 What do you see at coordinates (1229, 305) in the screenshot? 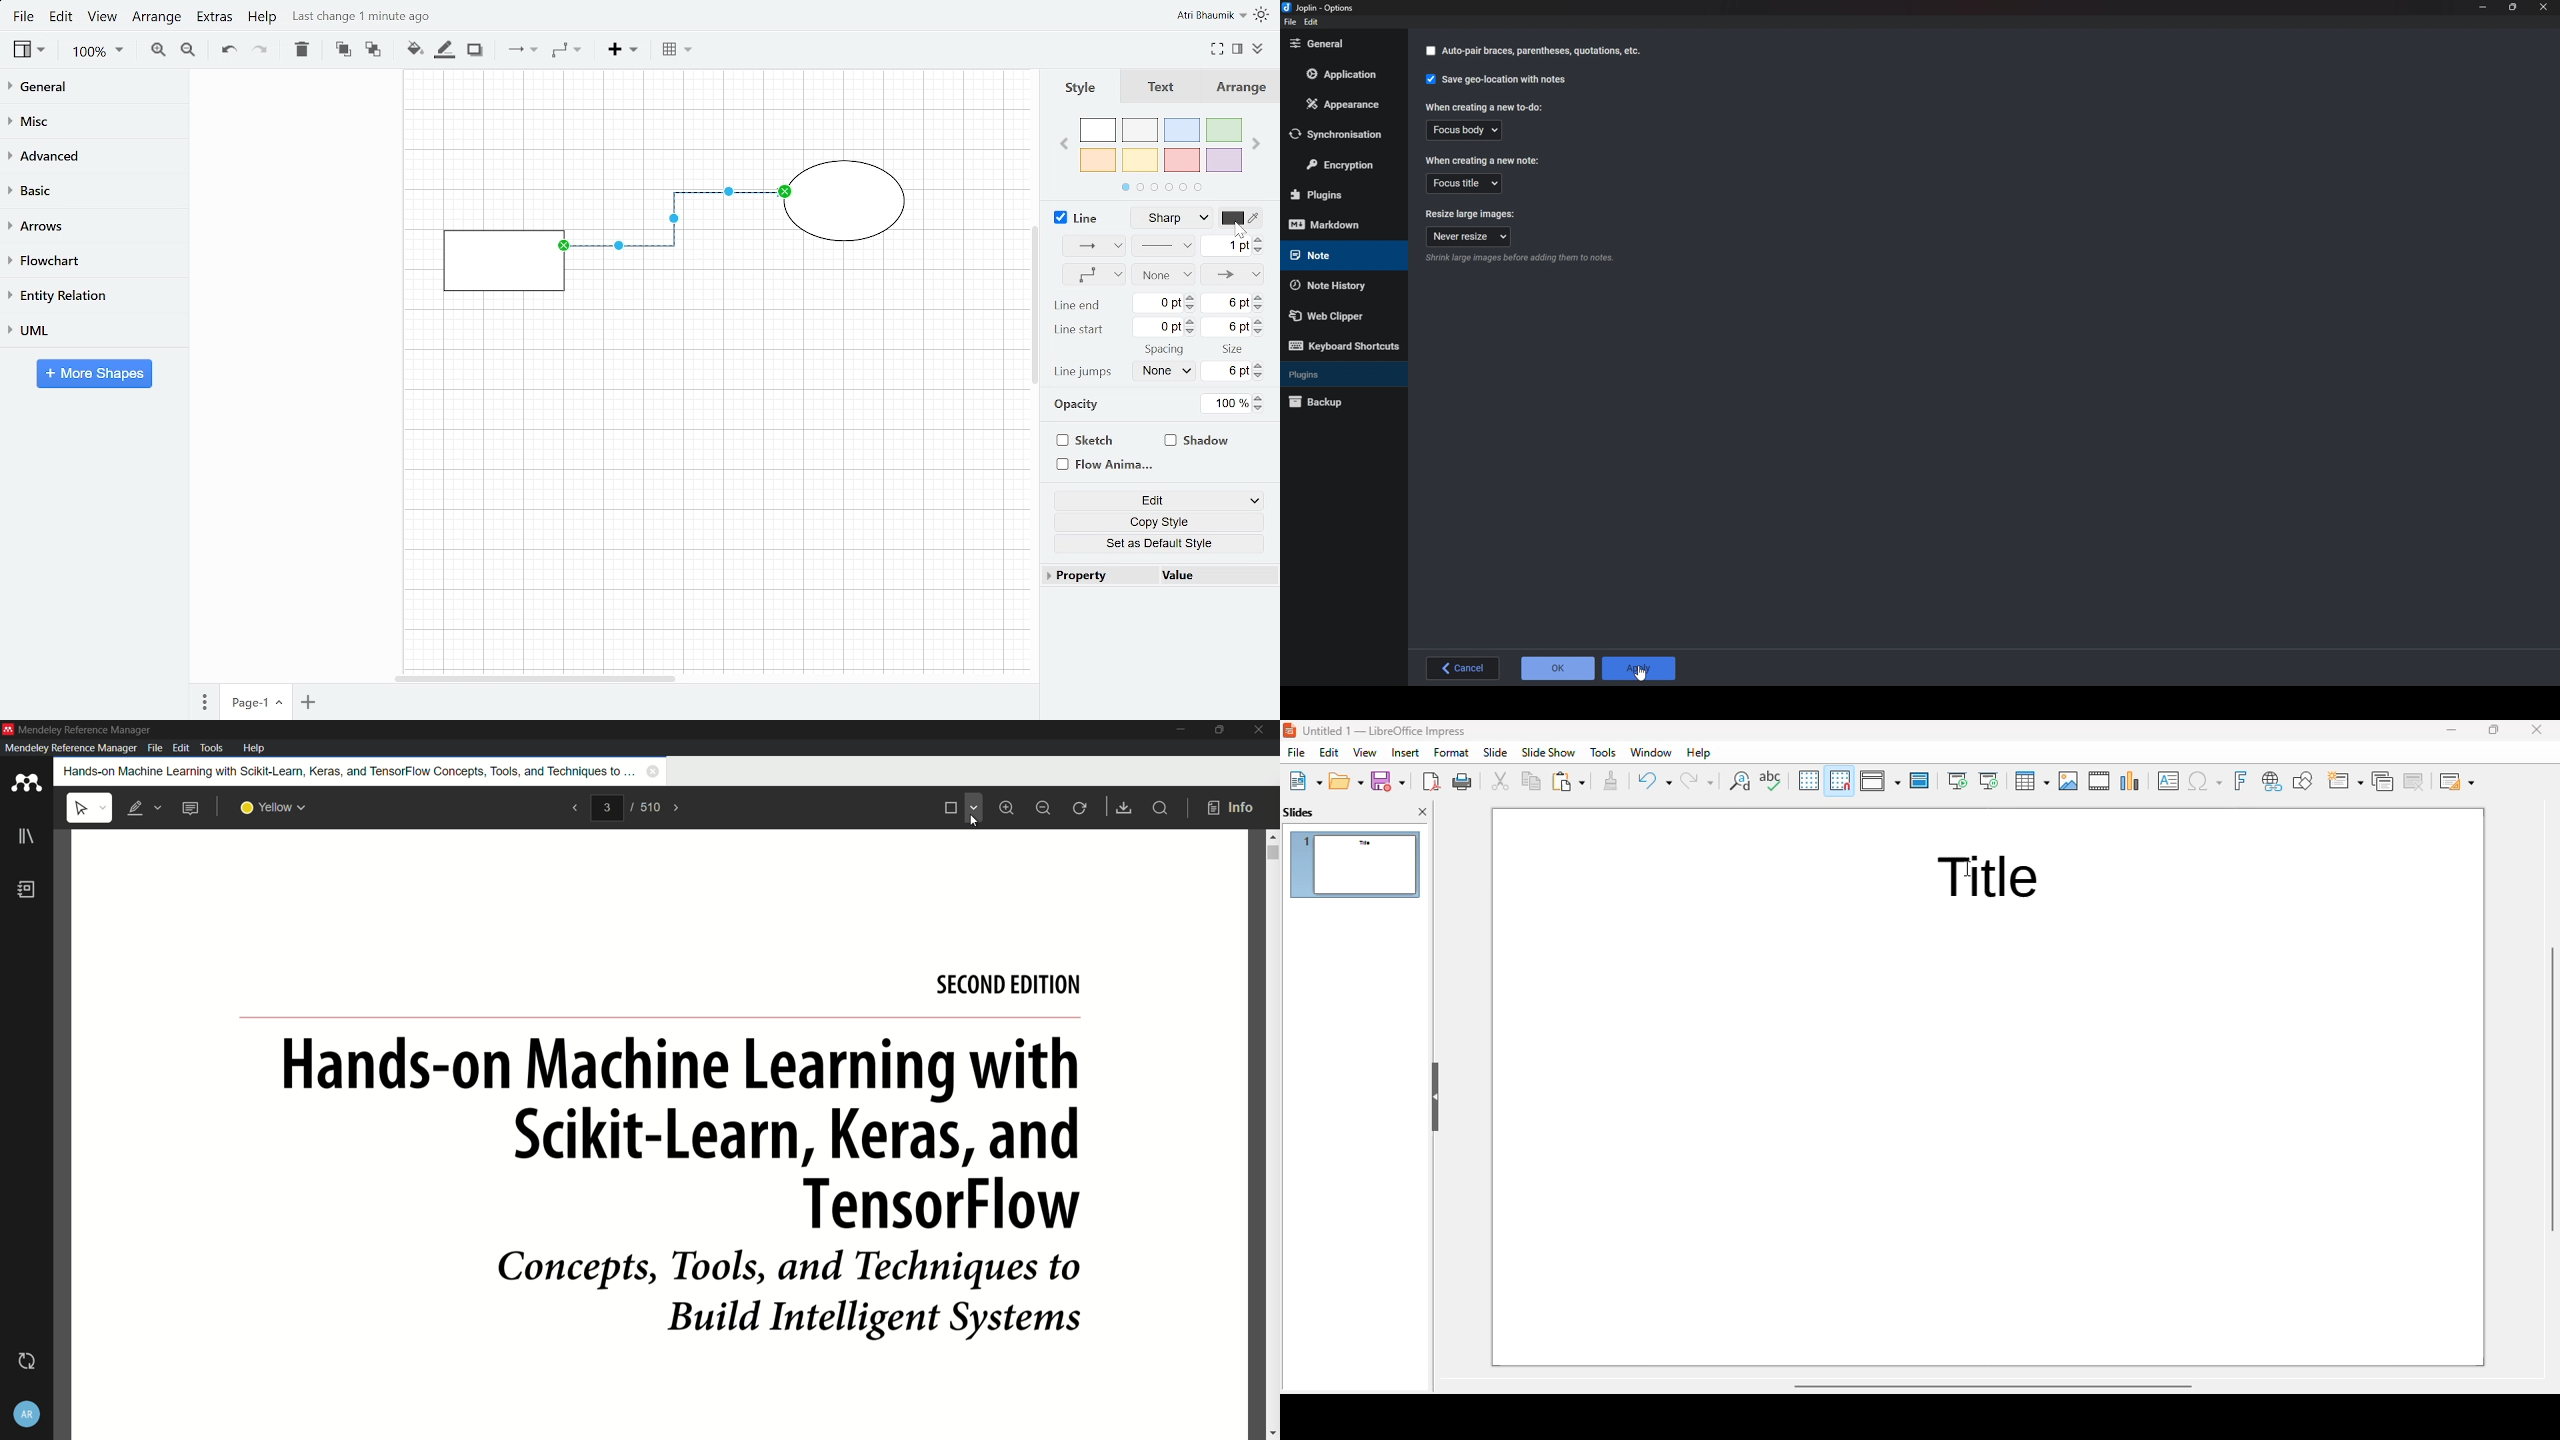
I see `Current line end size` at bounding box center [1229, 305].